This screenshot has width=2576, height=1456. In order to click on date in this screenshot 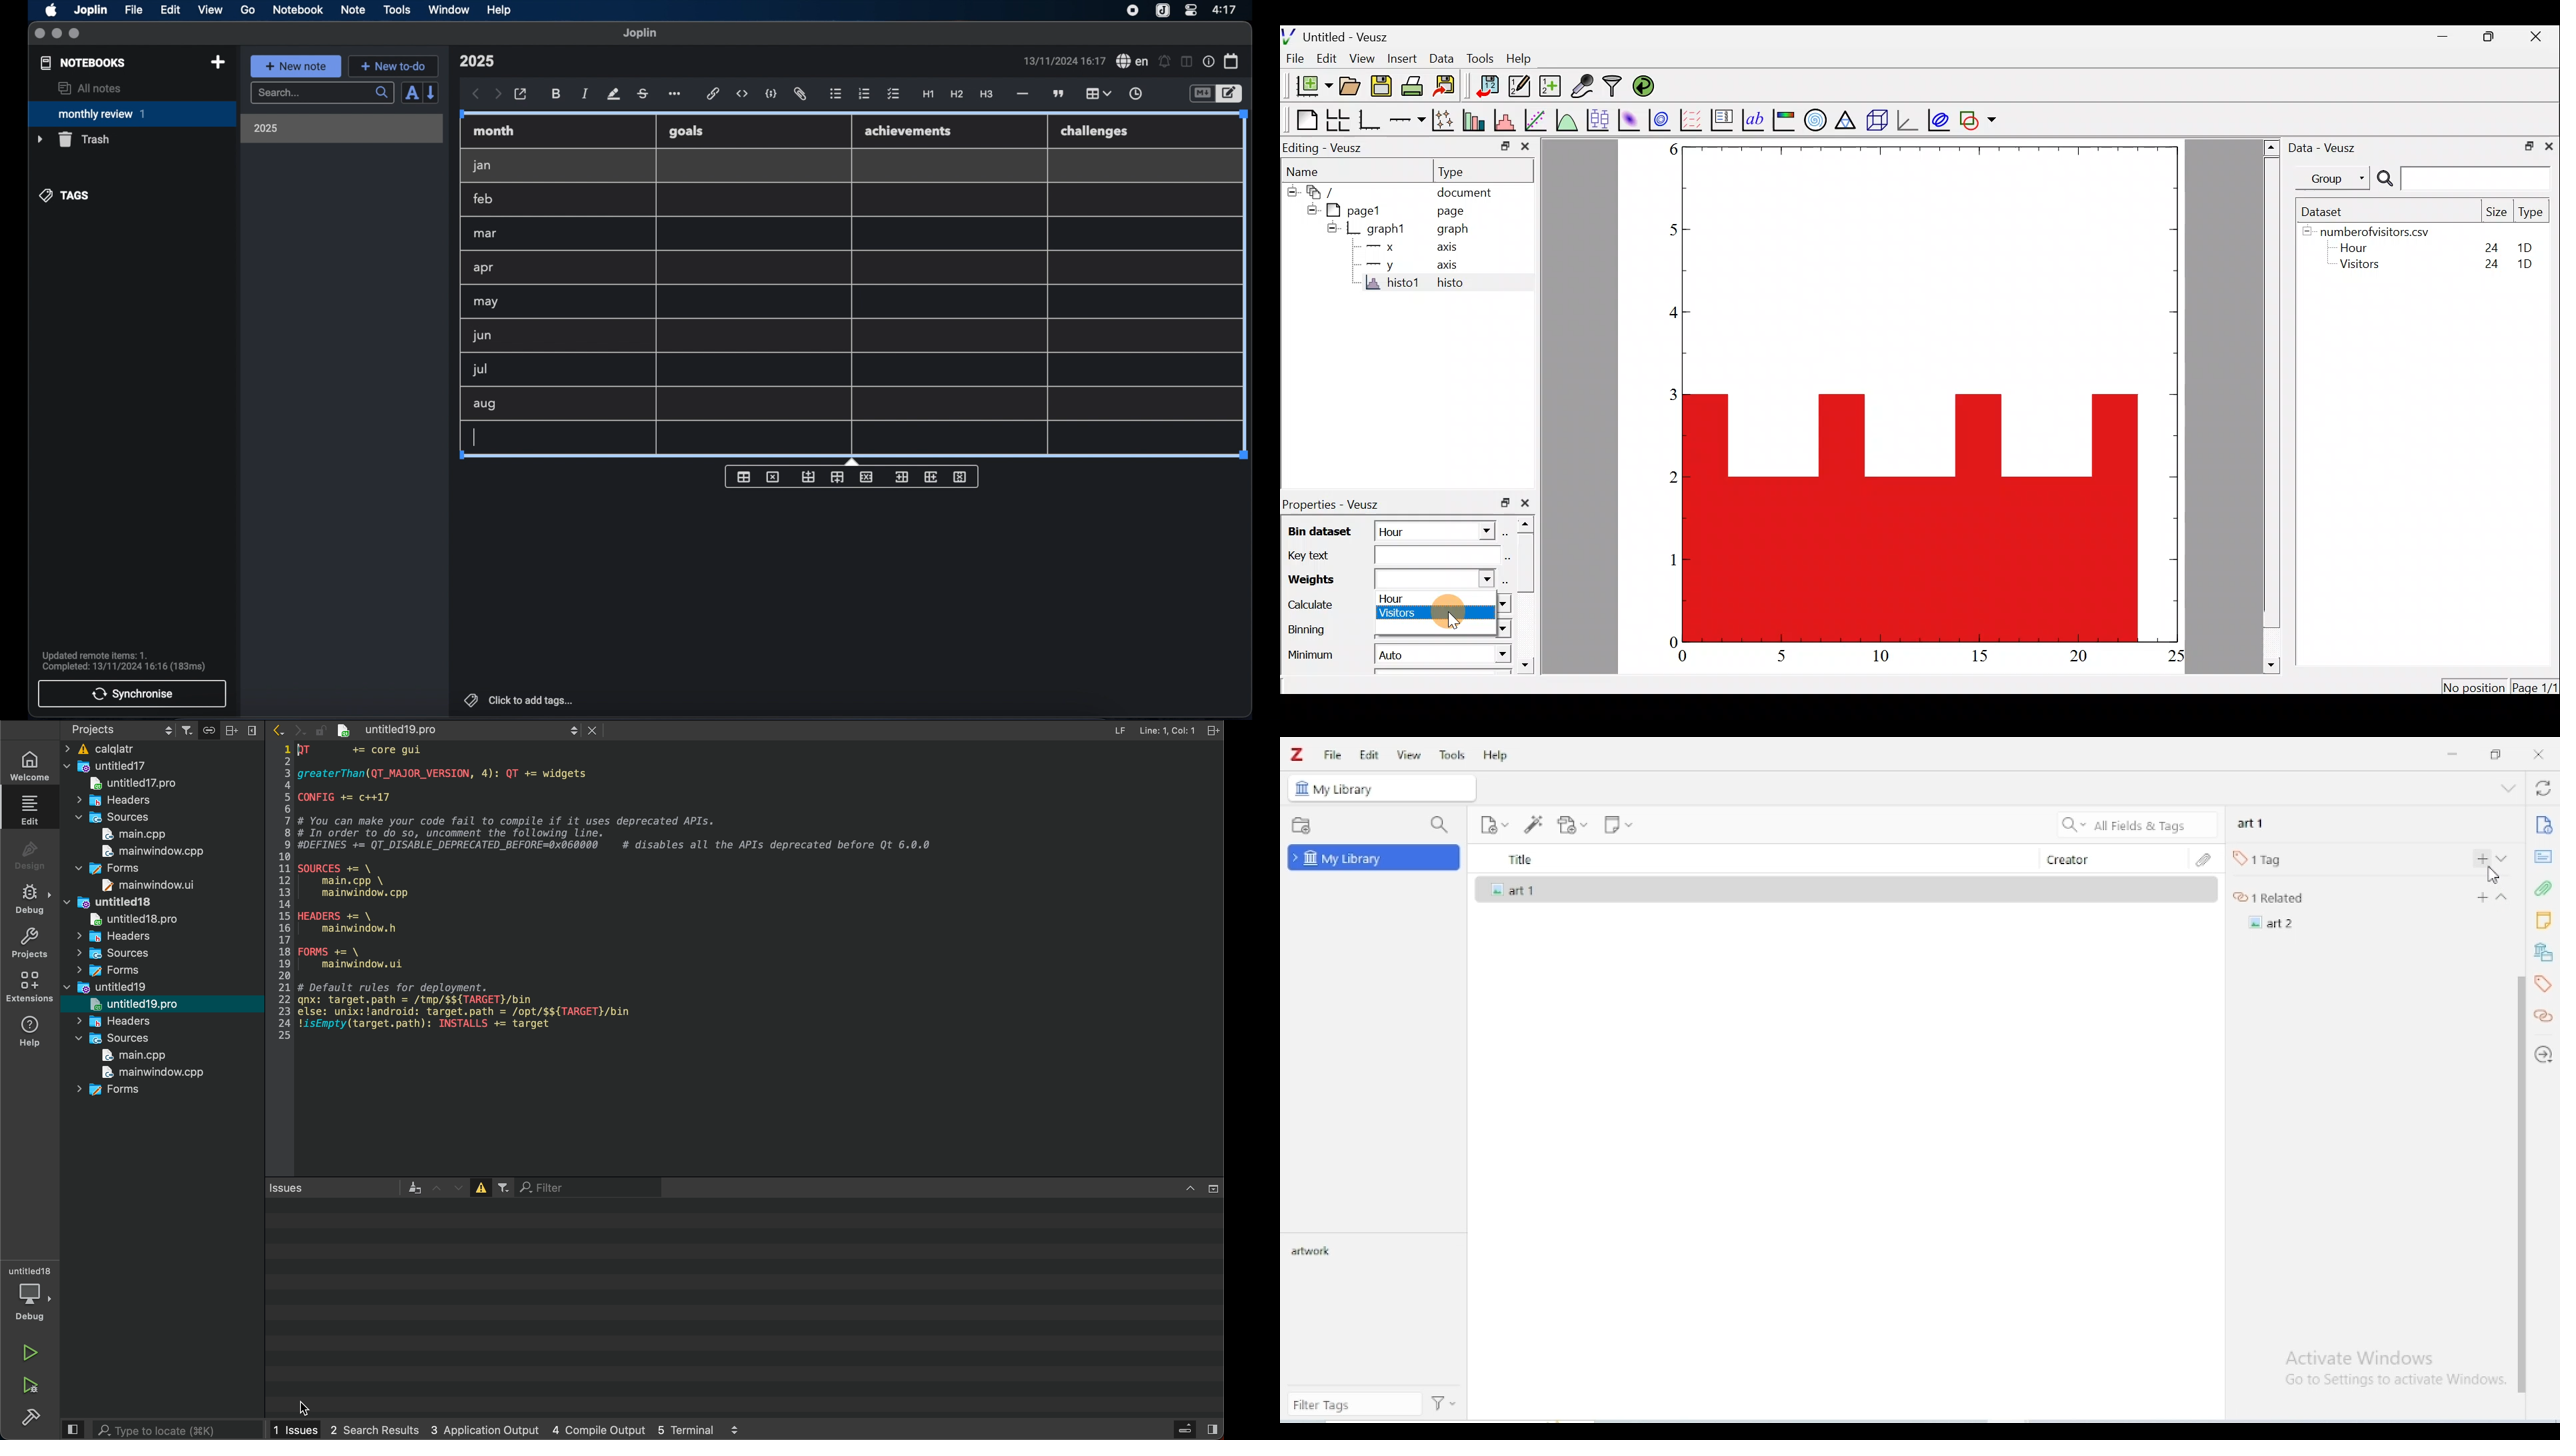, I will do `click(1064, 61)`.